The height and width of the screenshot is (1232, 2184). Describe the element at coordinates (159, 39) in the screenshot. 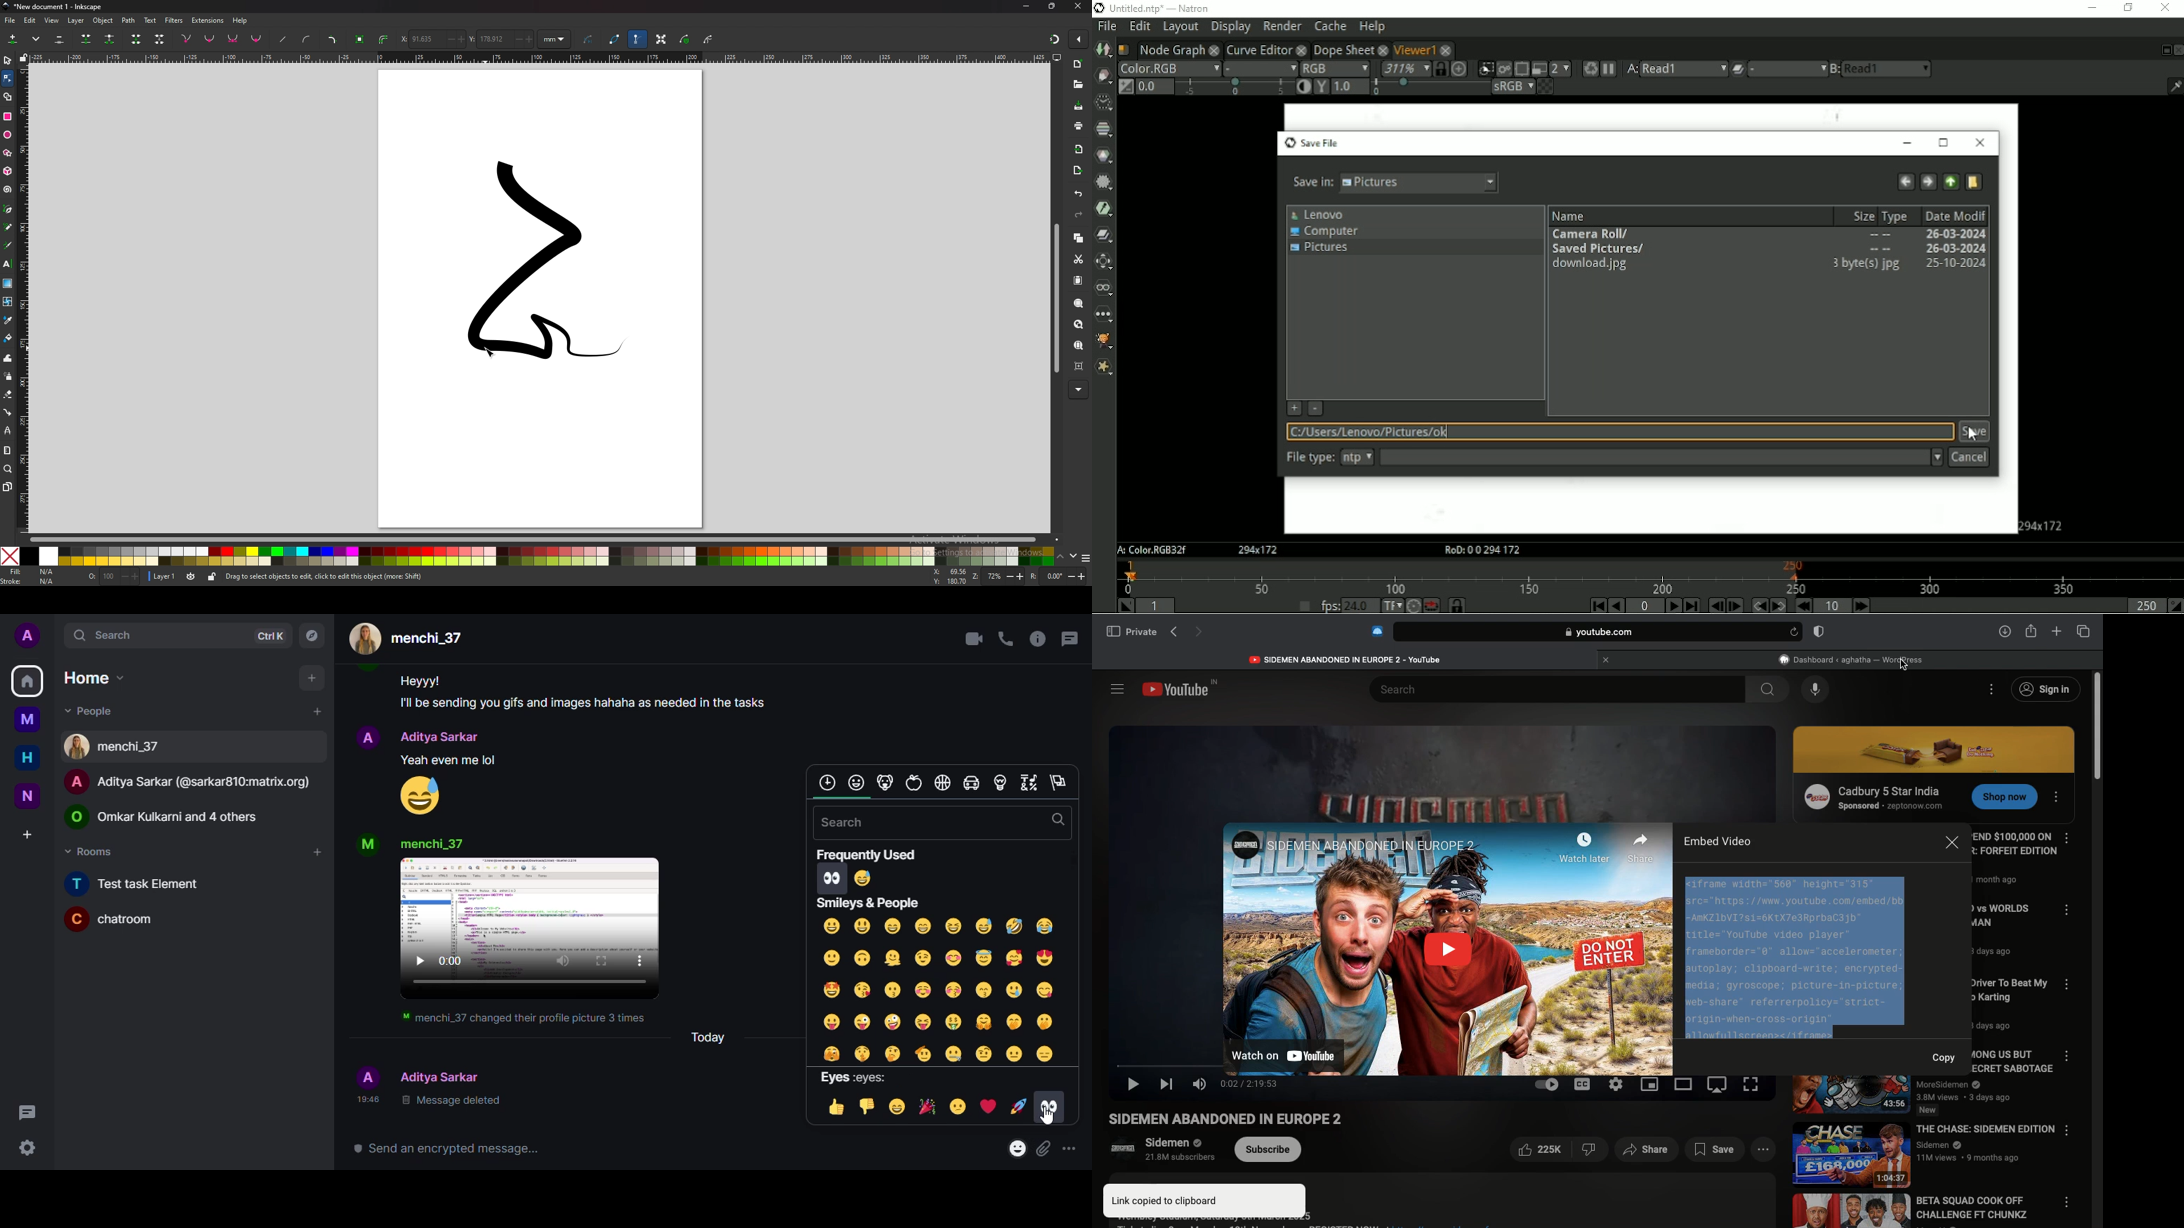

I see `delete segment between two non endpoint nodes` at that location.